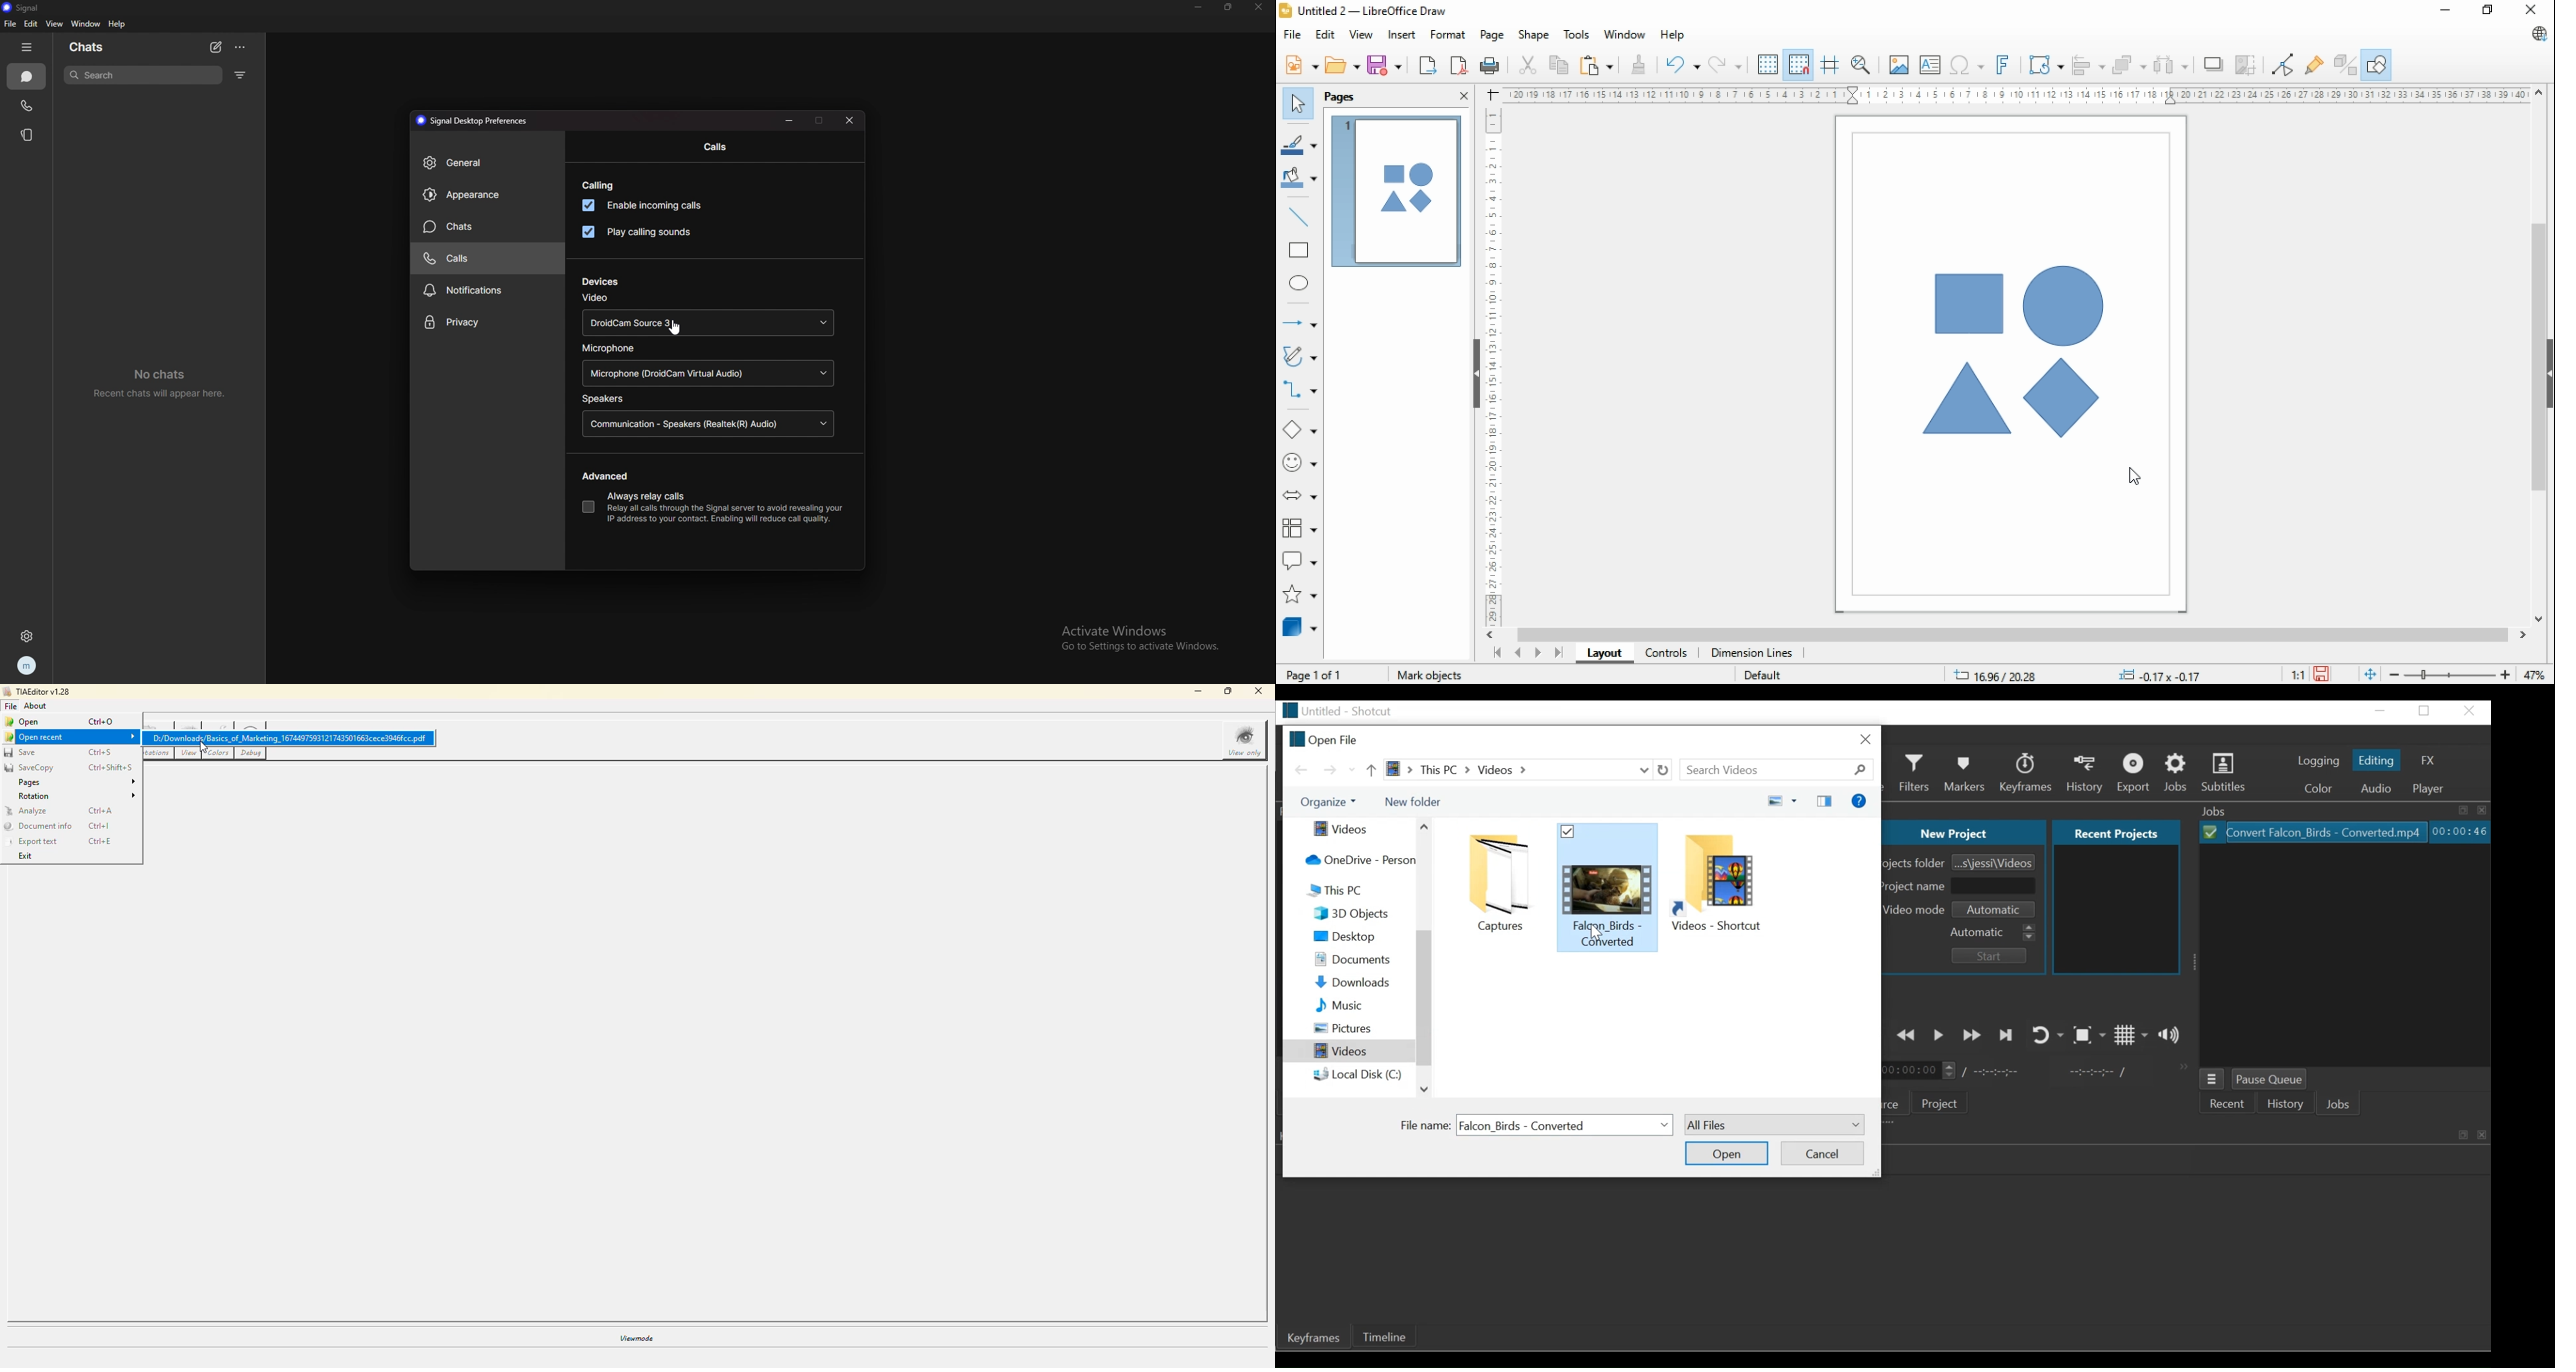 This screenshot has width=2576, height=1372. What do you see at coordinates (1966, 64) in the screenshot?
I see `insert special characters` at bounding box center [1966, 64].